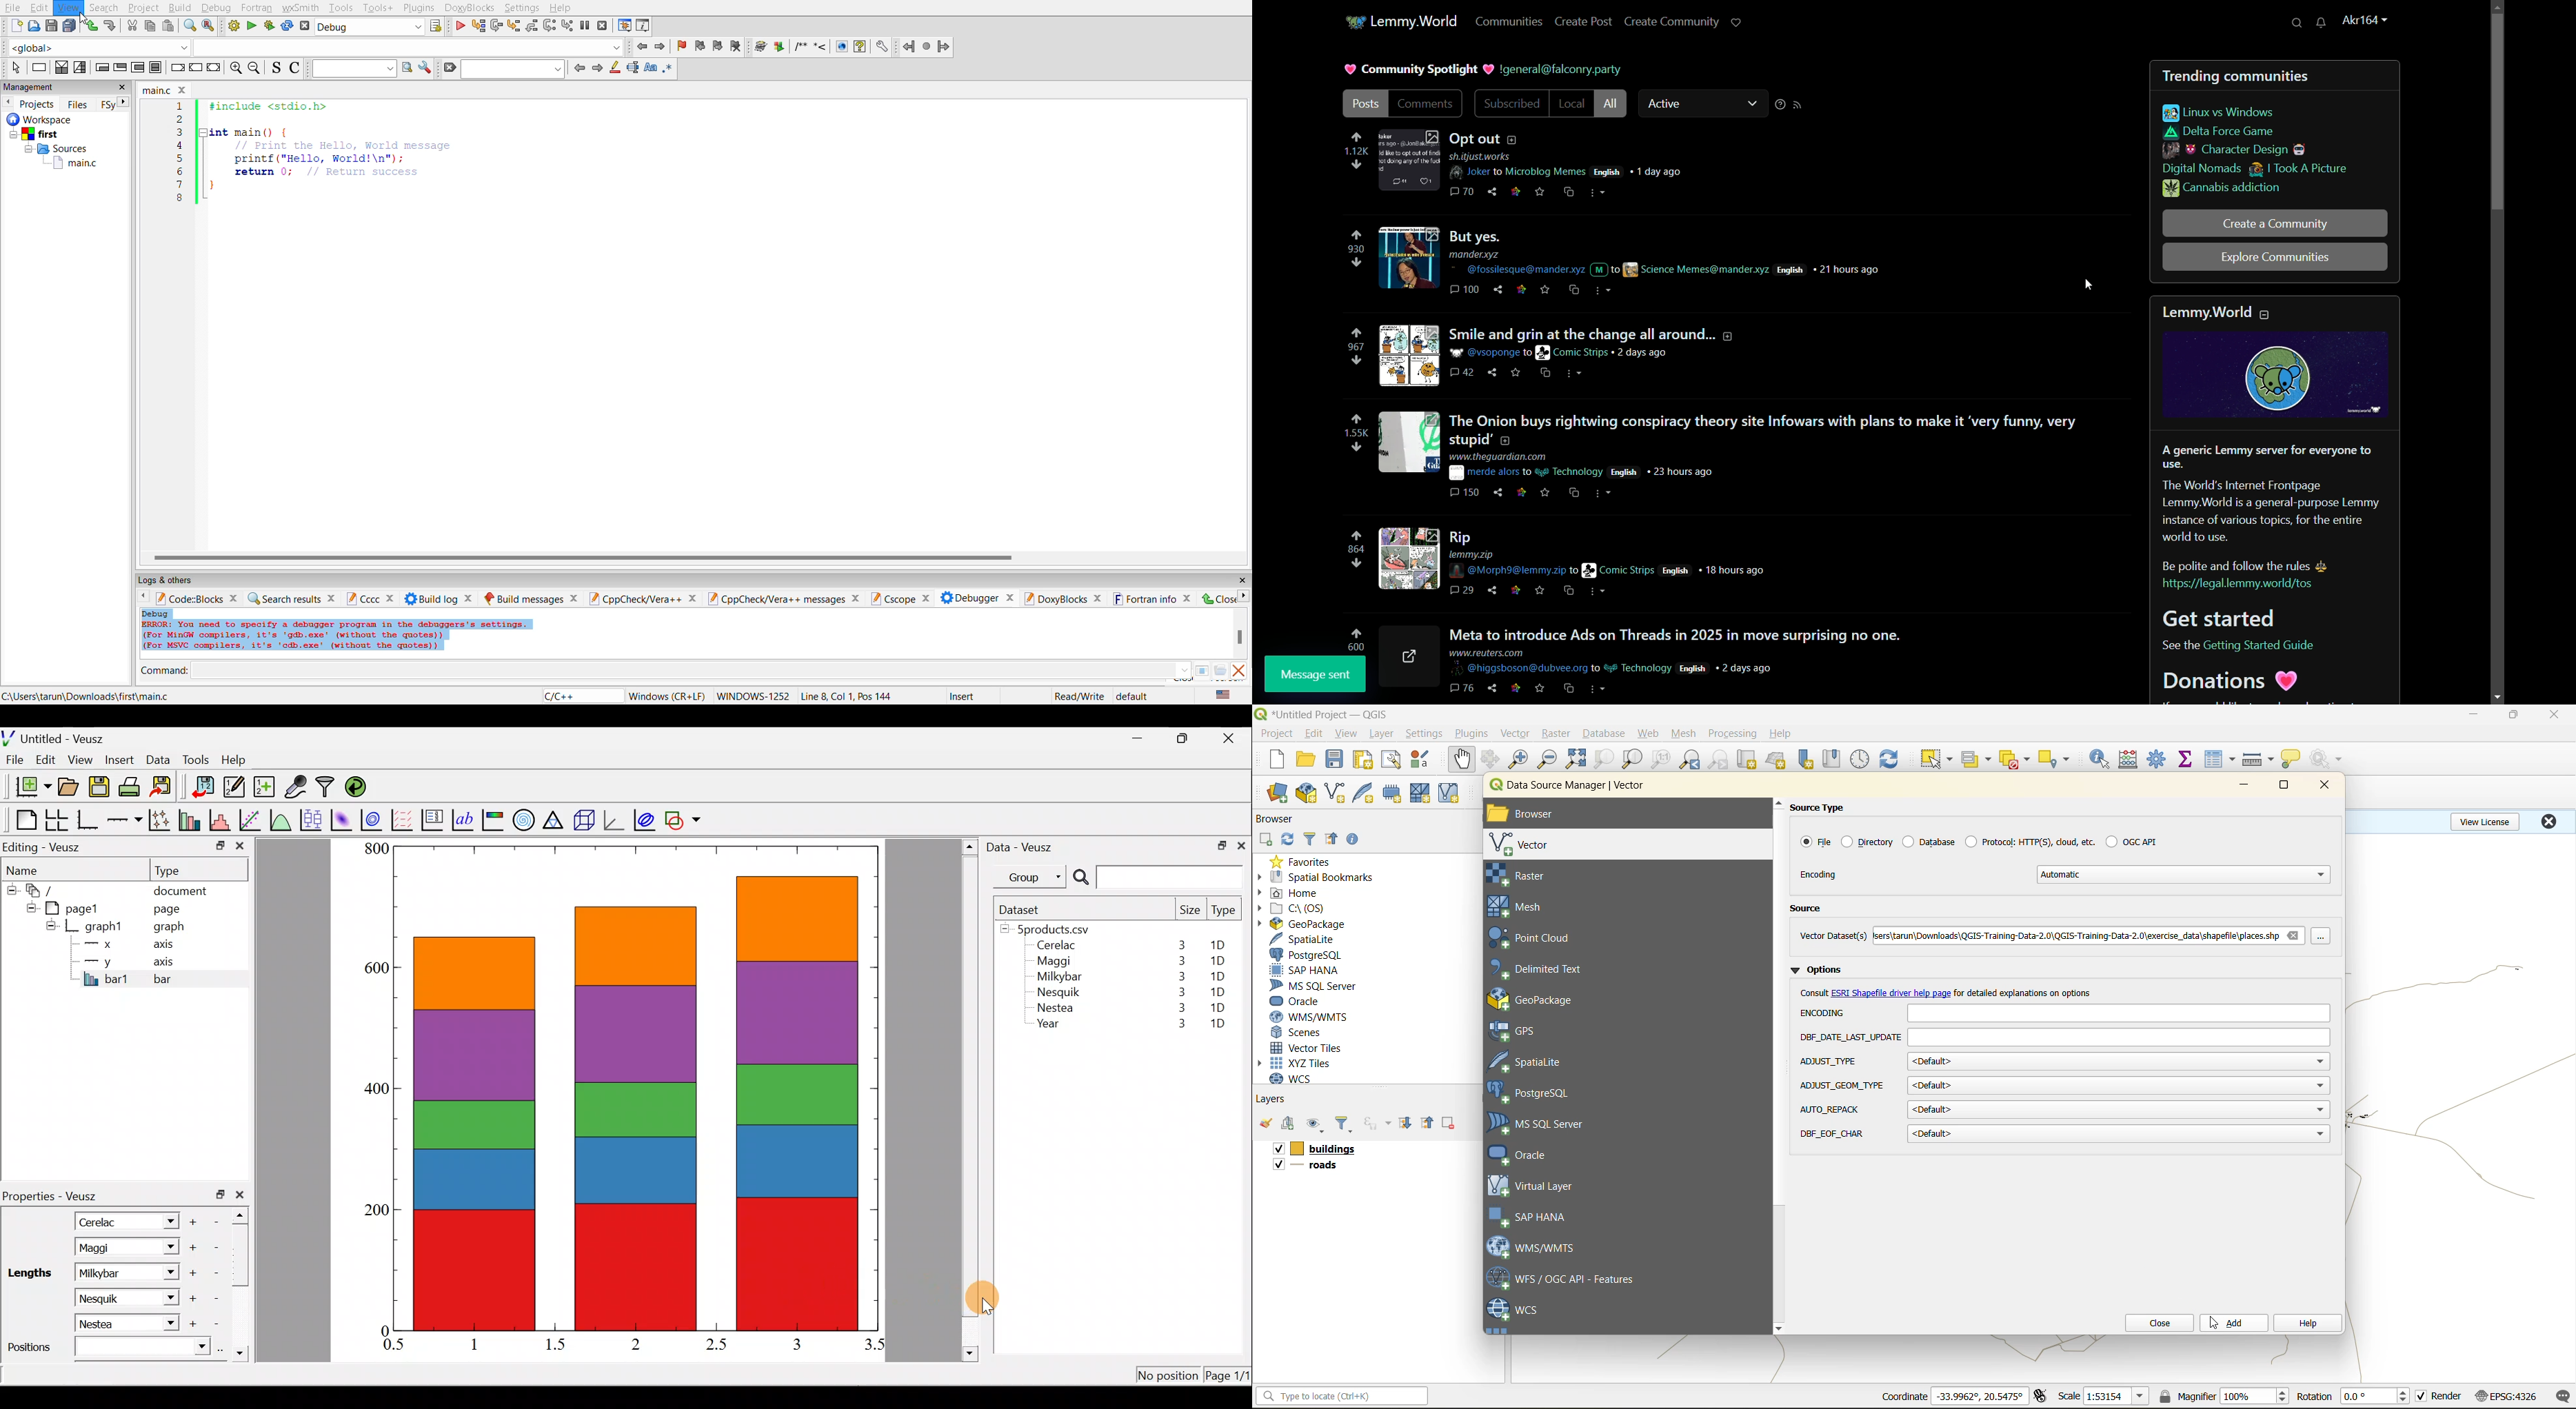 This screenshot has height=1428, width=2576. I want to click on horizontal scroll bar, so click(587, 555).